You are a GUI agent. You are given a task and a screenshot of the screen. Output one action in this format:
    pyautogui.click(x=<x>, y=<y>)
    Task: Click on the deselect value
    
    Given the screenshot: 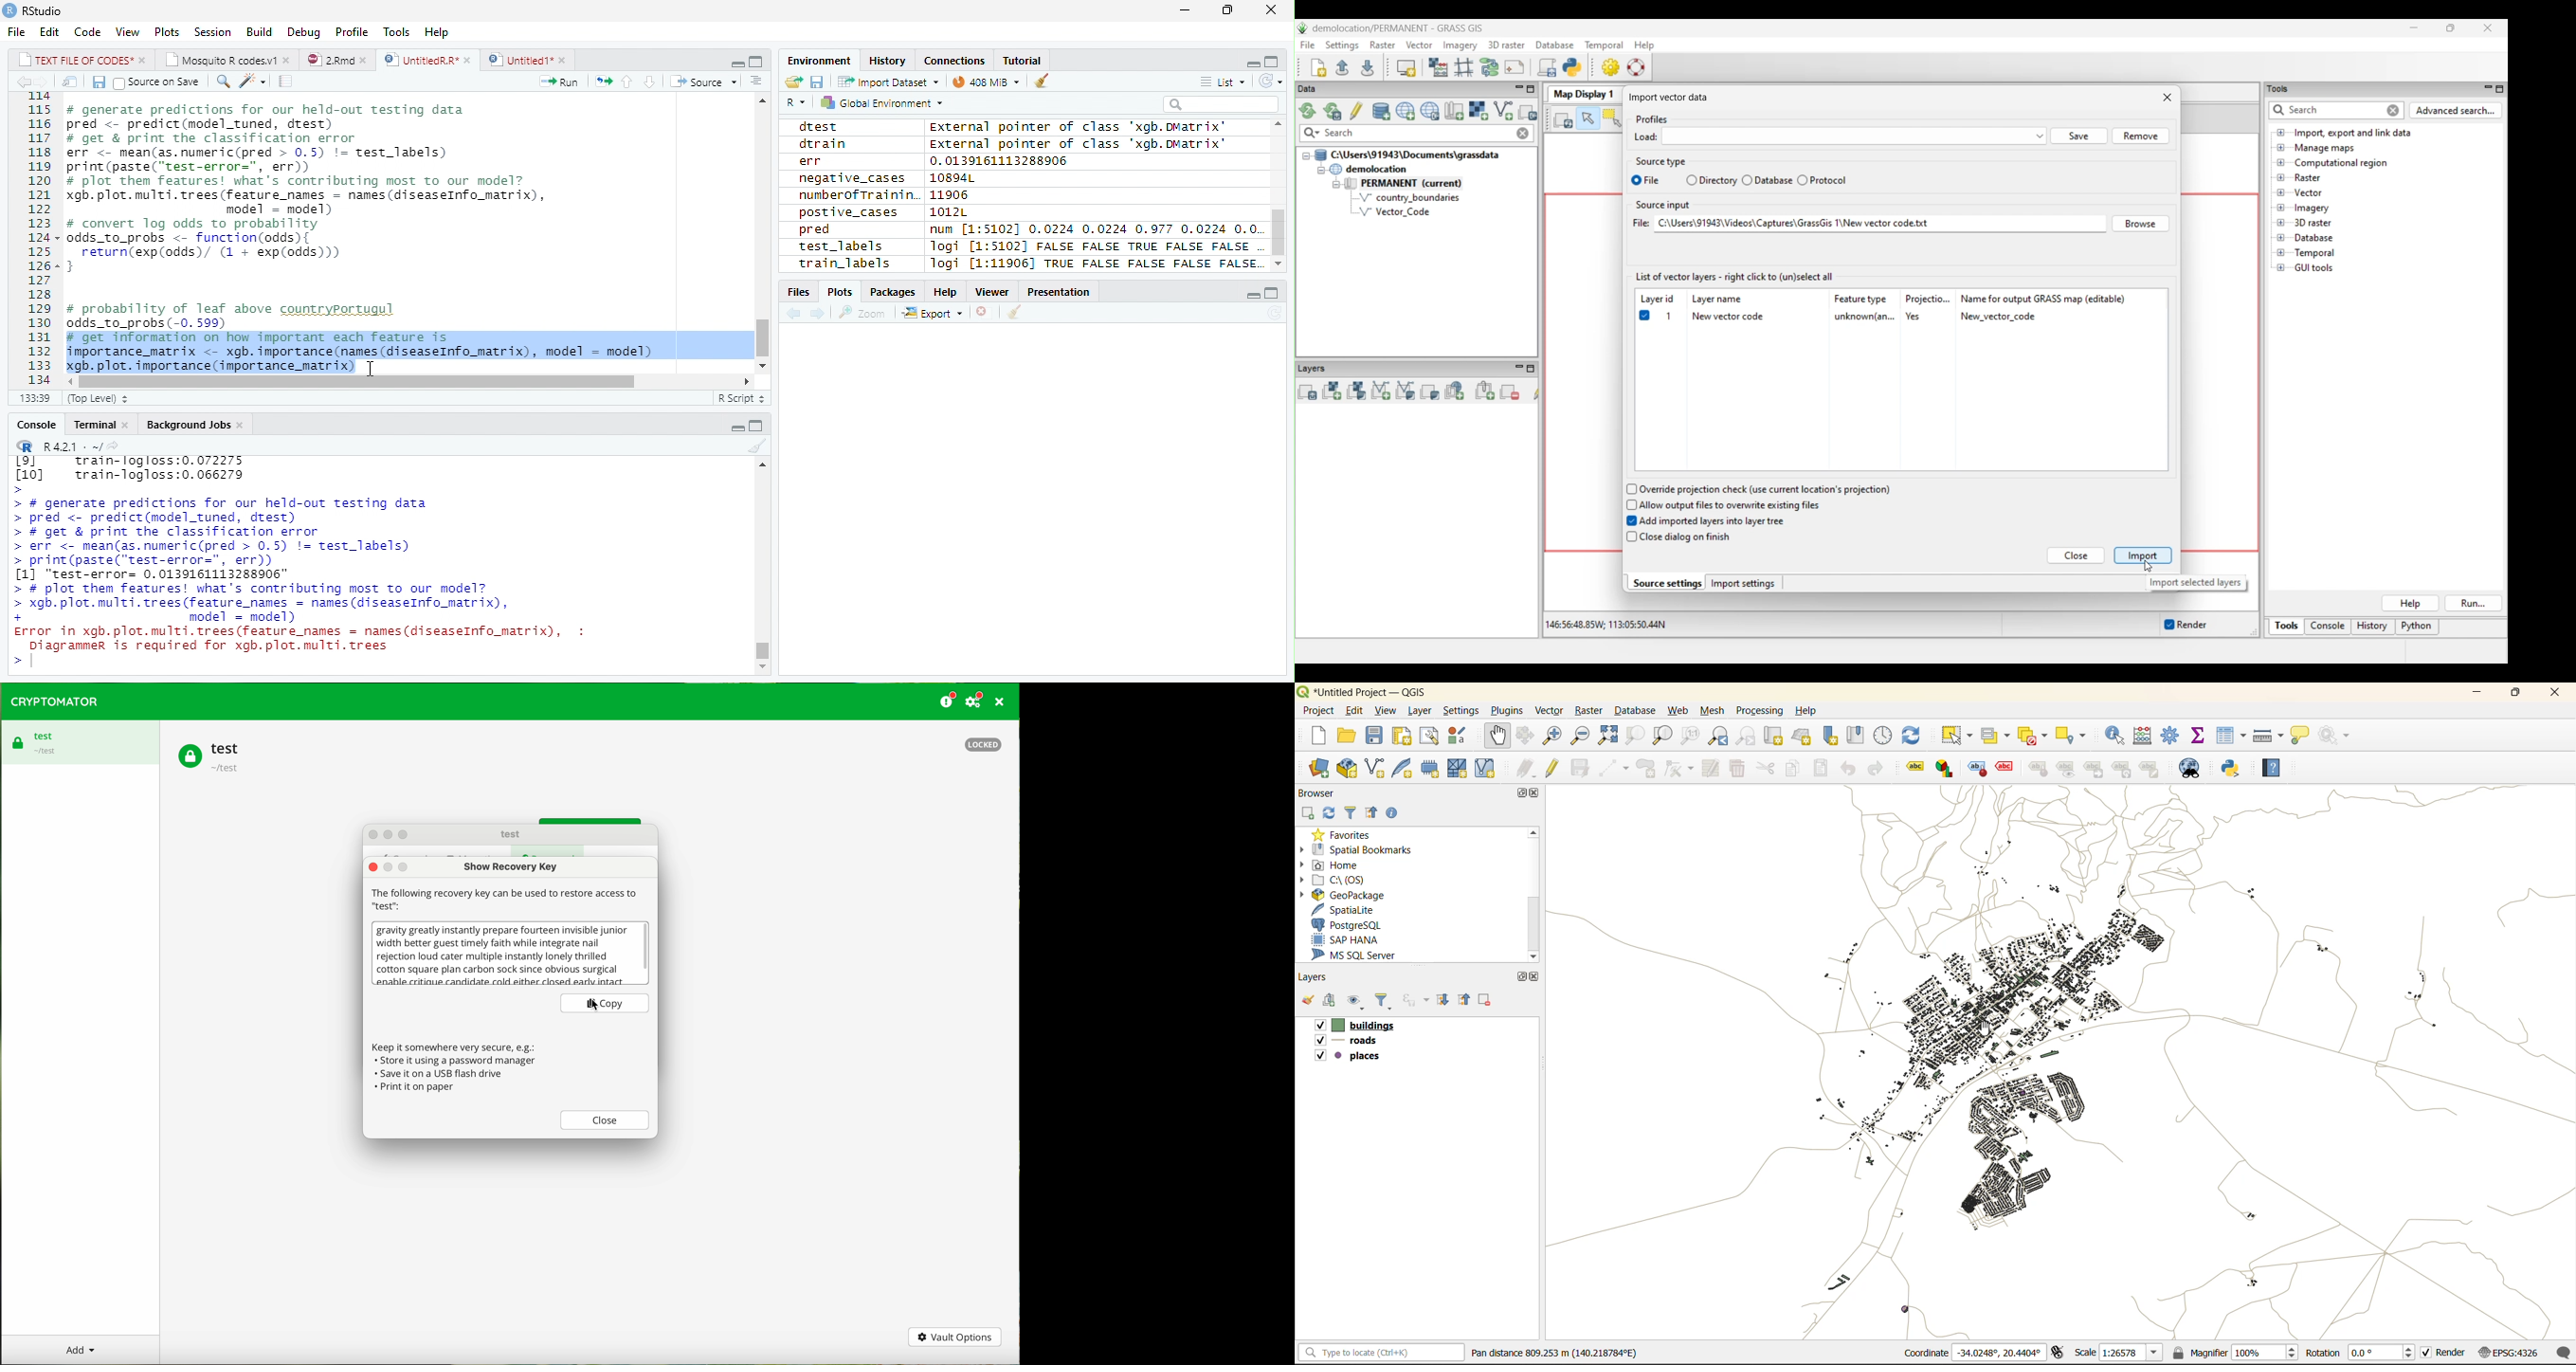 What is the action you would take?
    pyautogui.click(x=2034, y=738)
    